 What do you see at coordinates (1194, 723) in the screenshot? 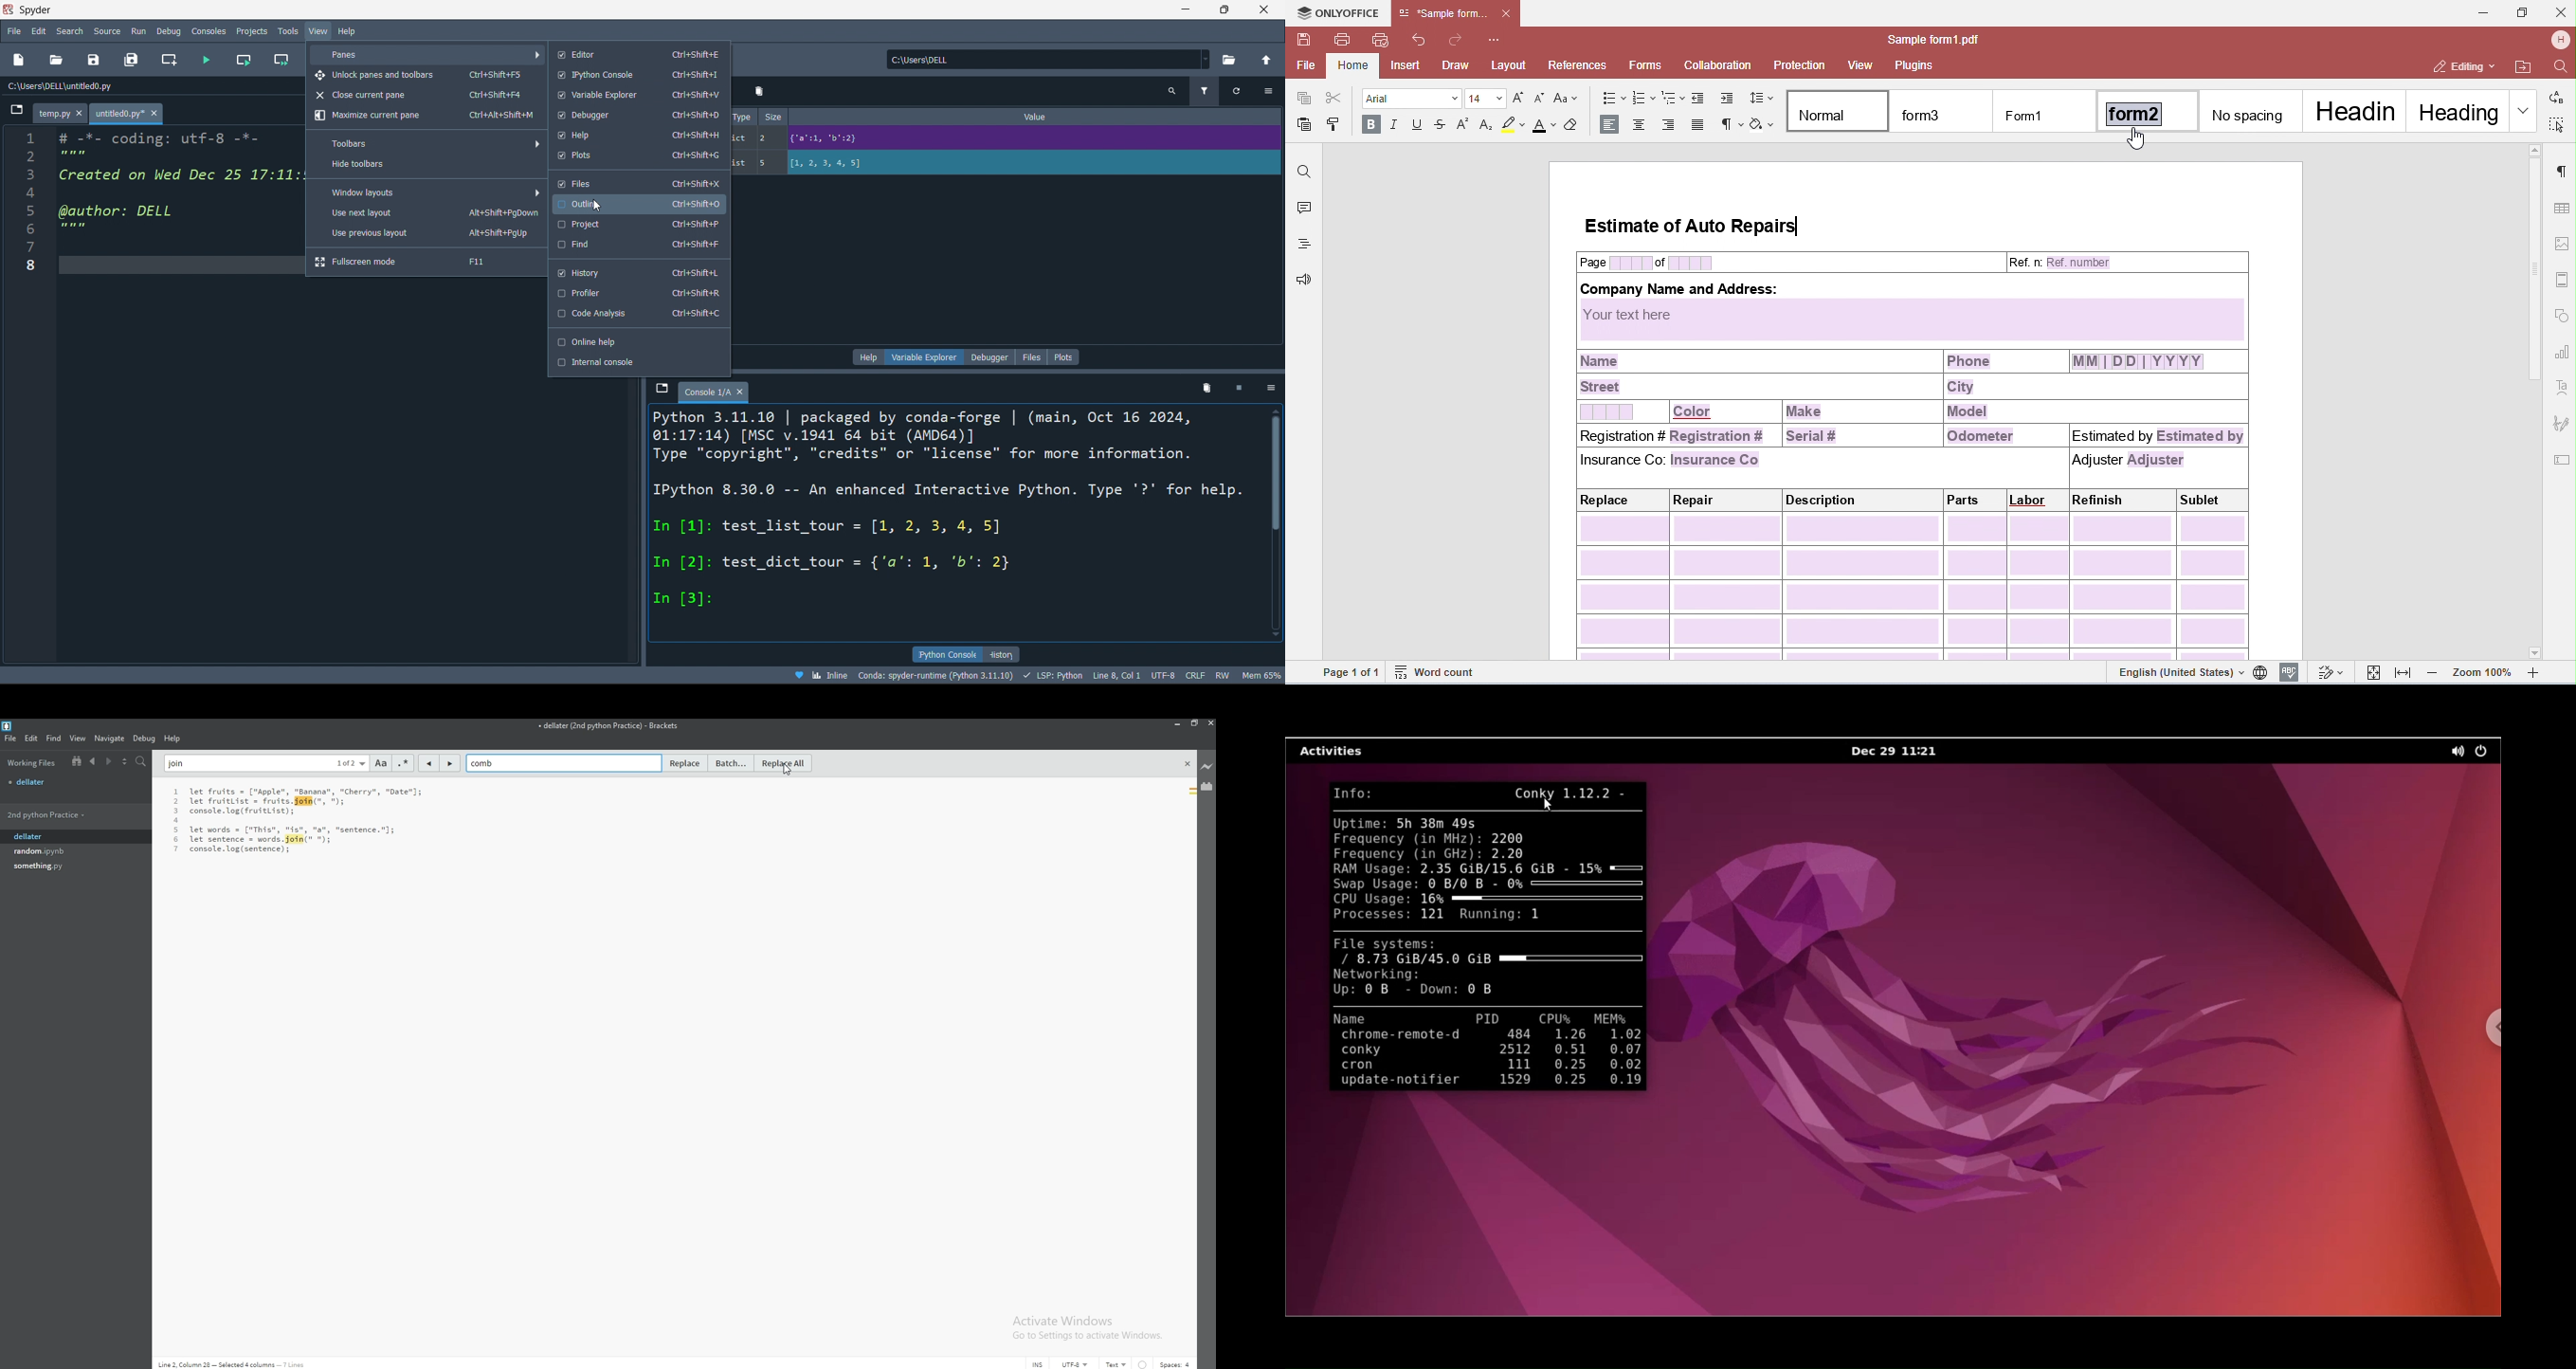
I see `resize` at bounding box center [1194, 723].